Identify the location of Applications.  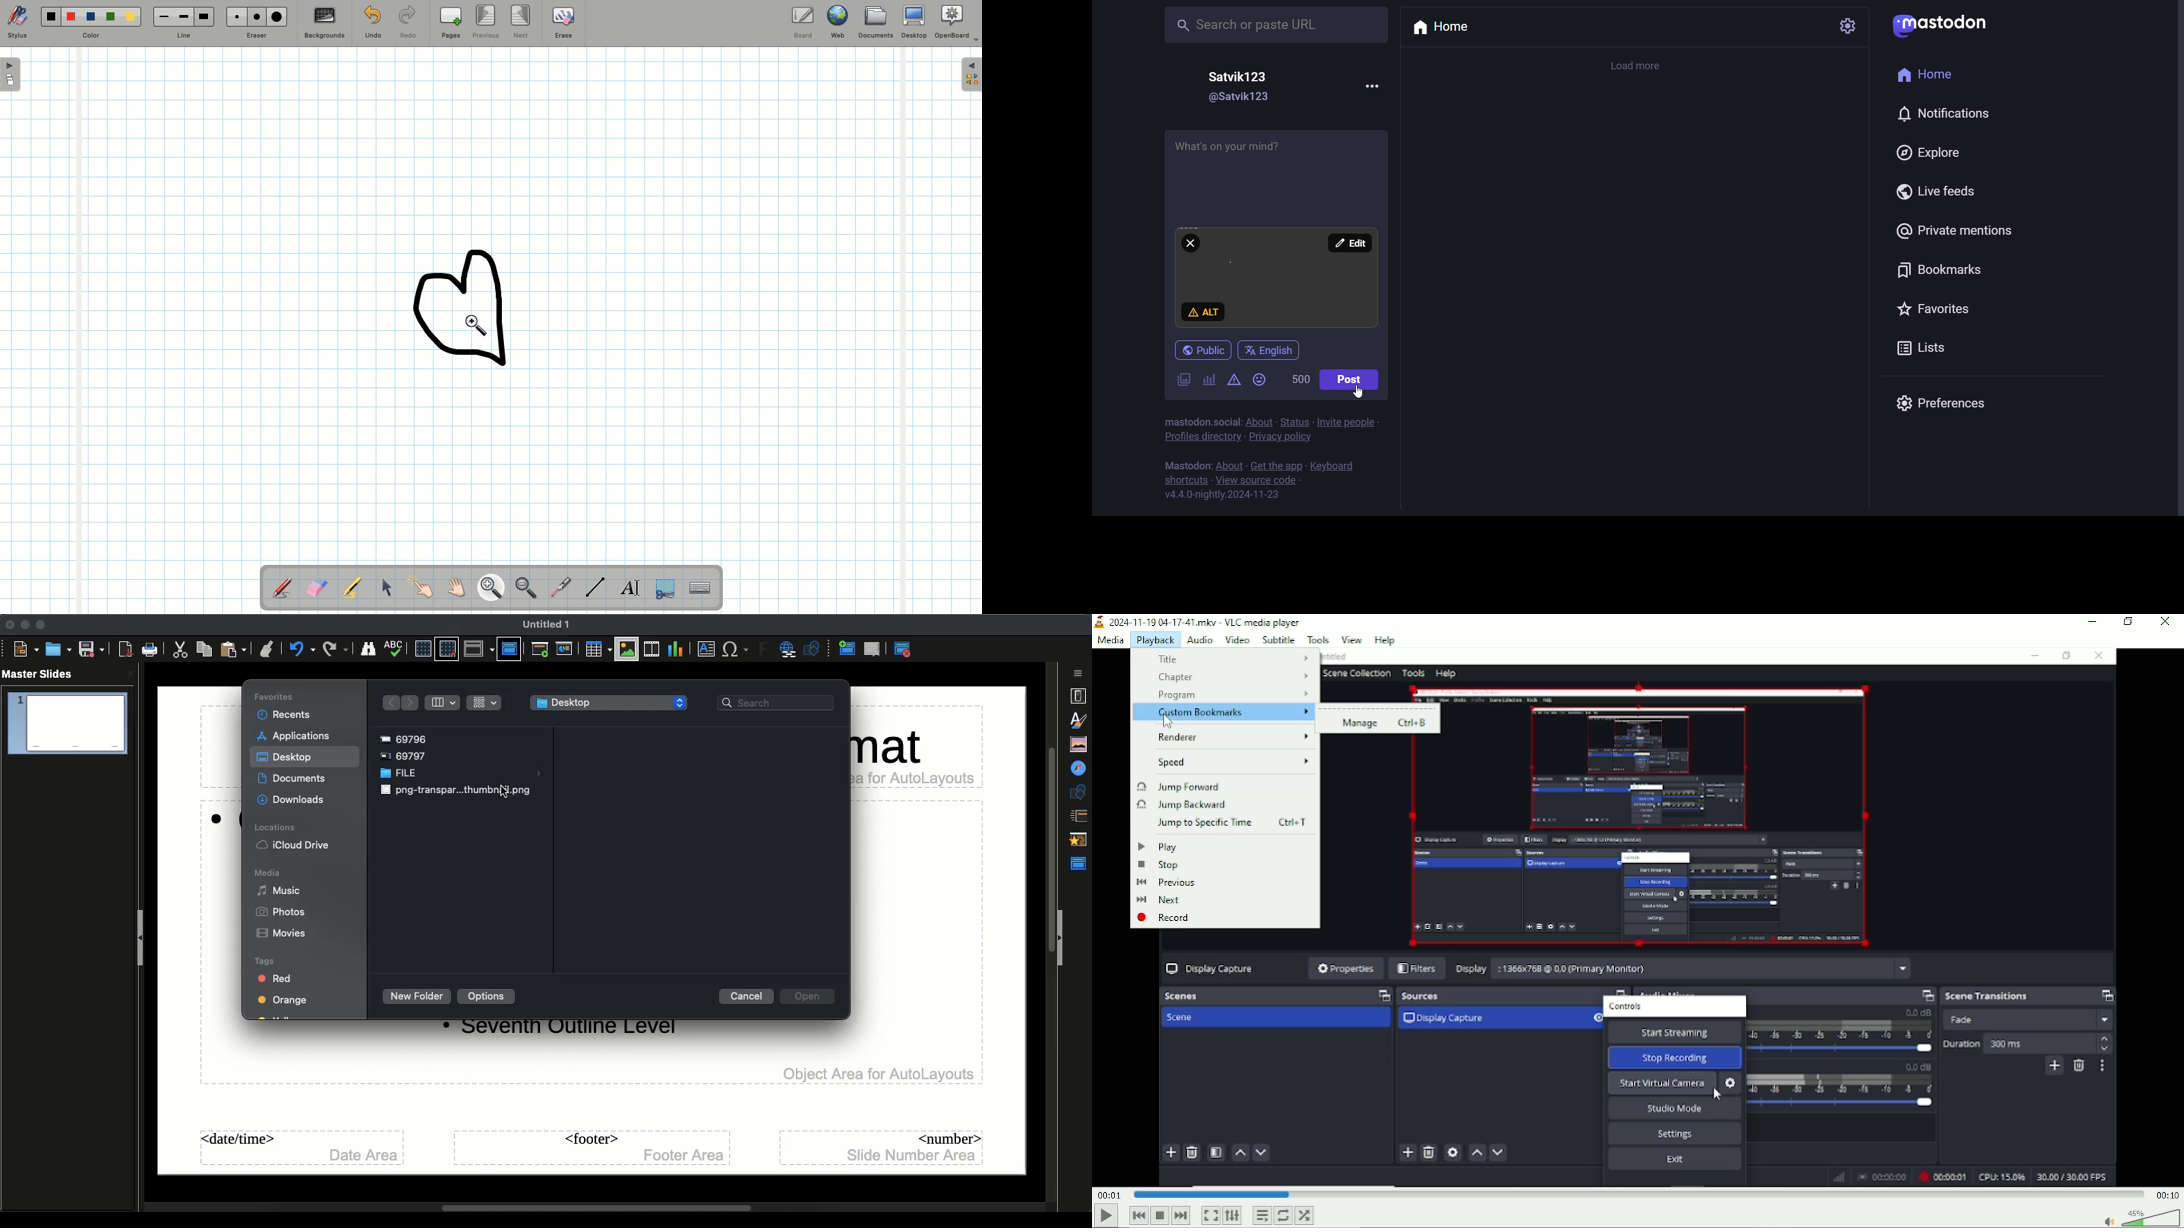
(297, 737).